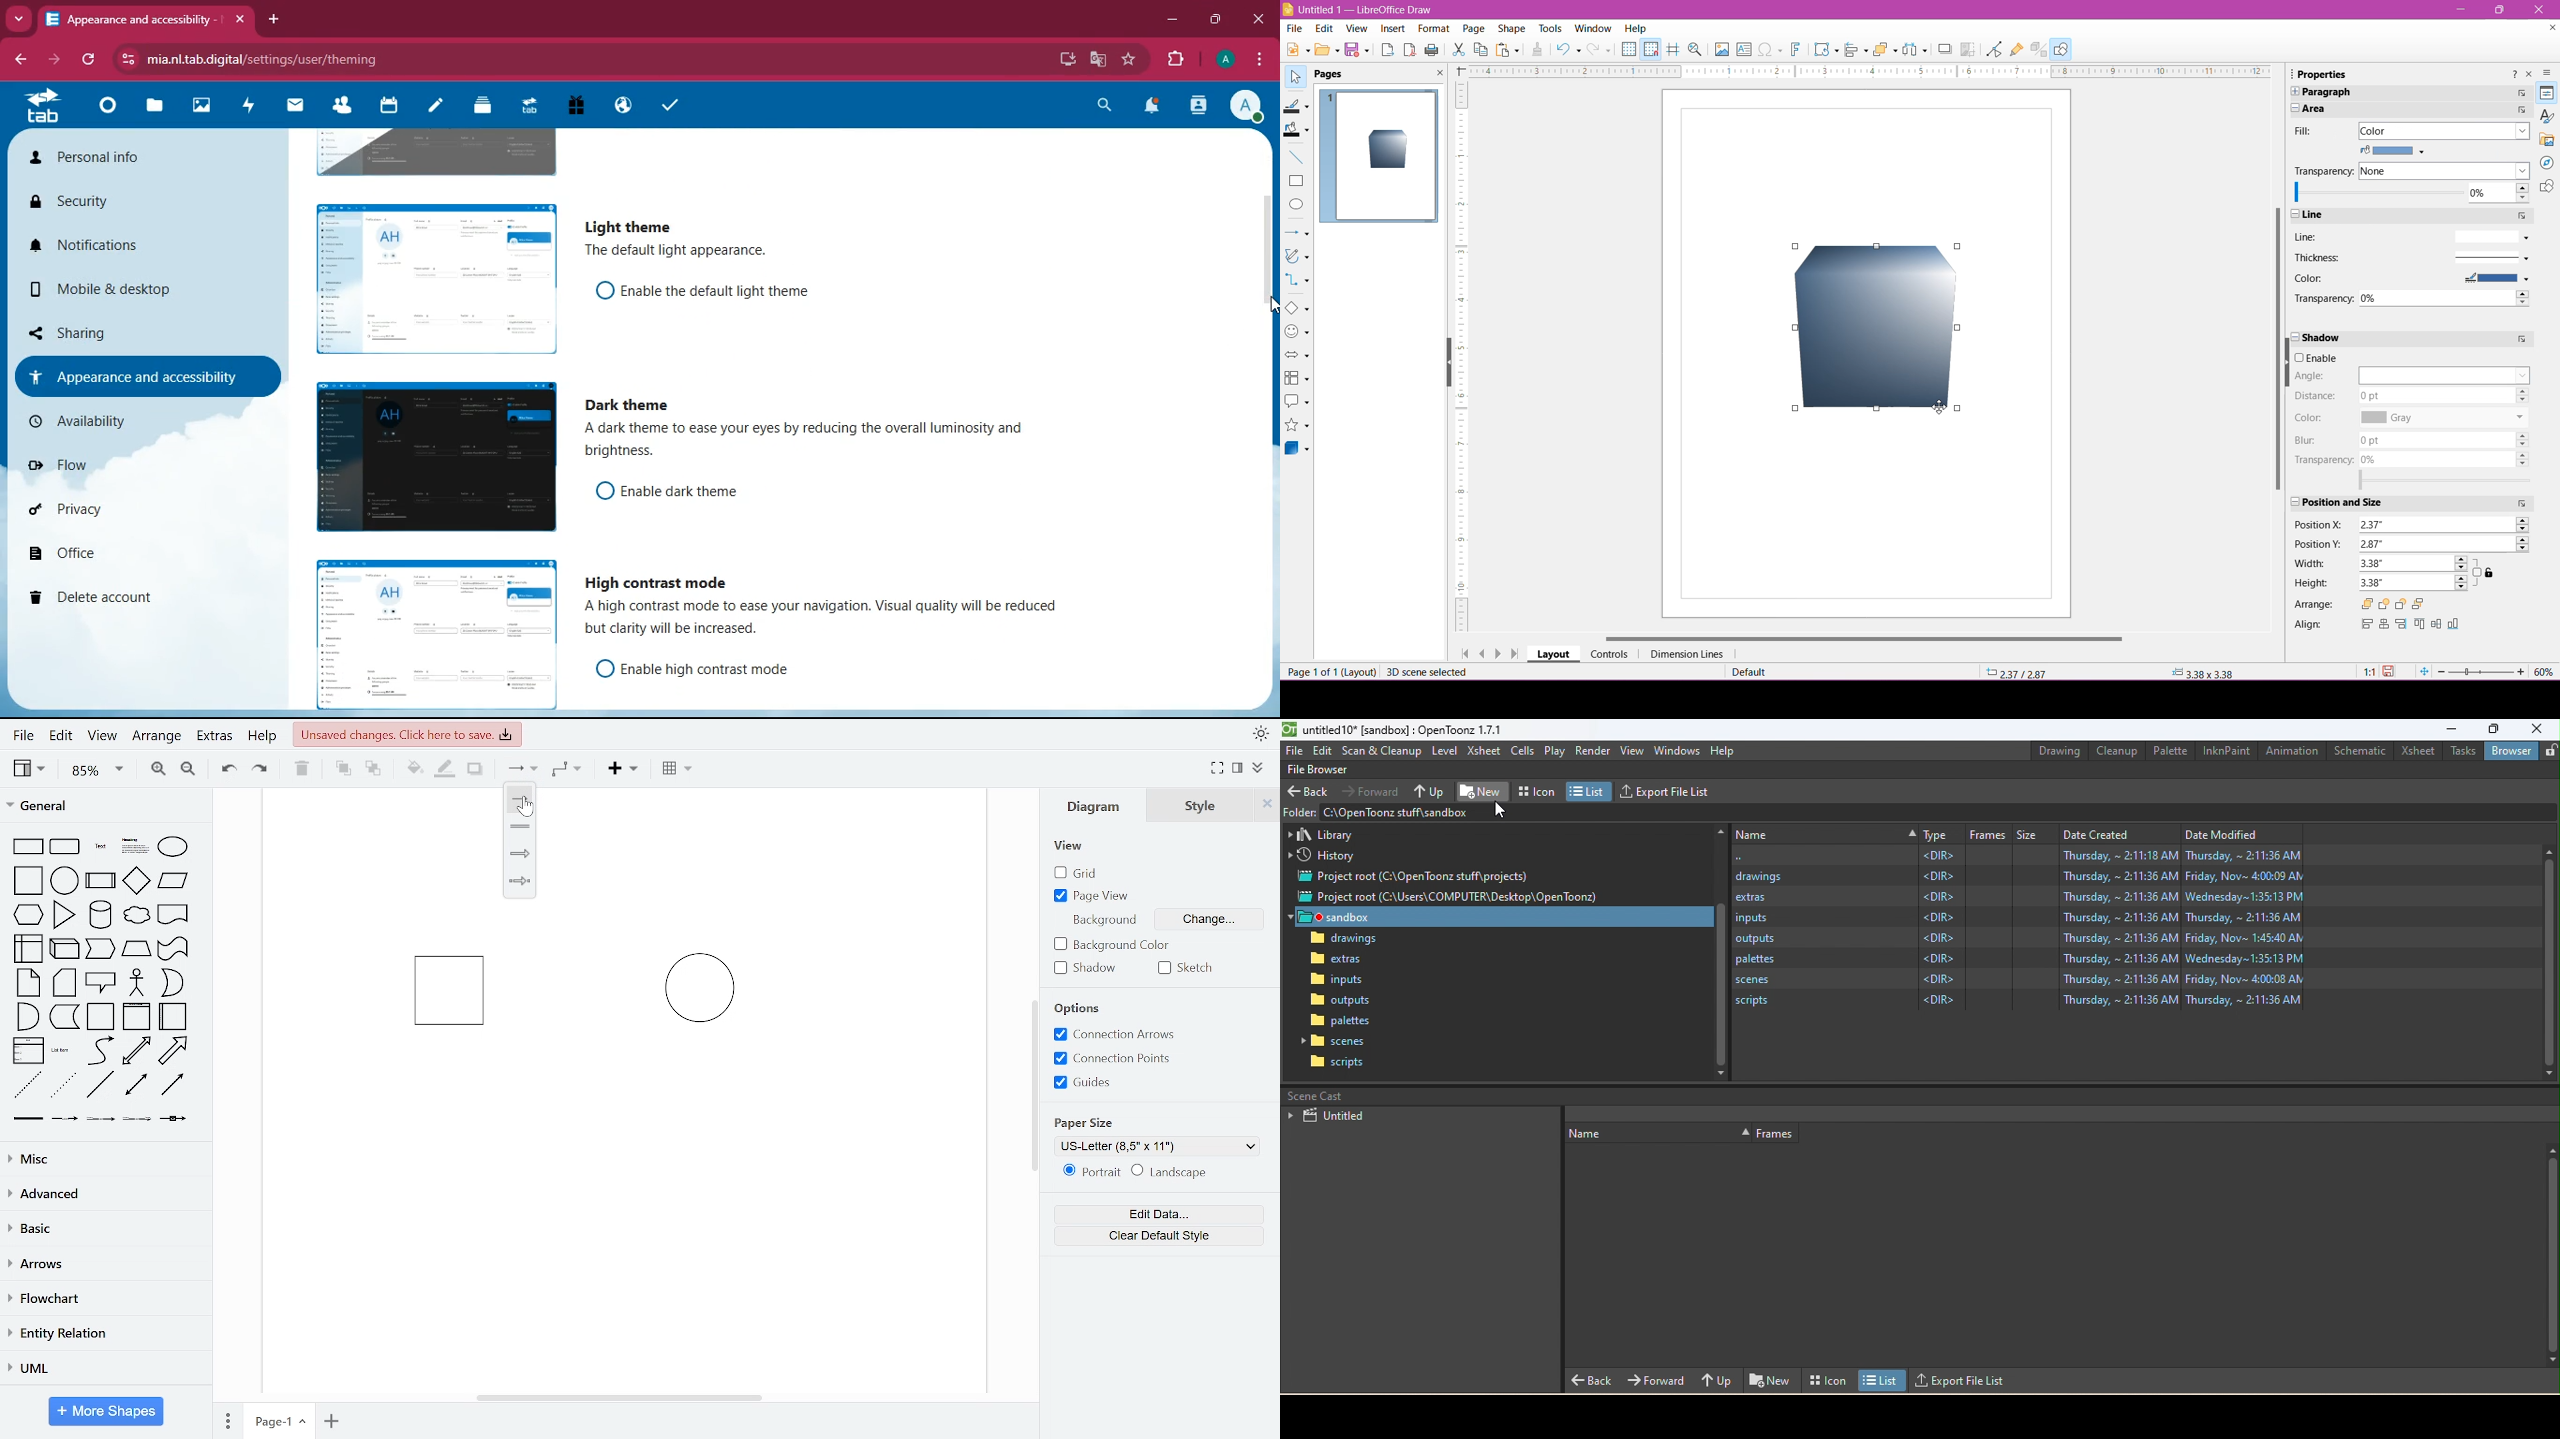  Describe the element at coordinates (1778, 1134) in the screenshot. I see `Frames` at that location.